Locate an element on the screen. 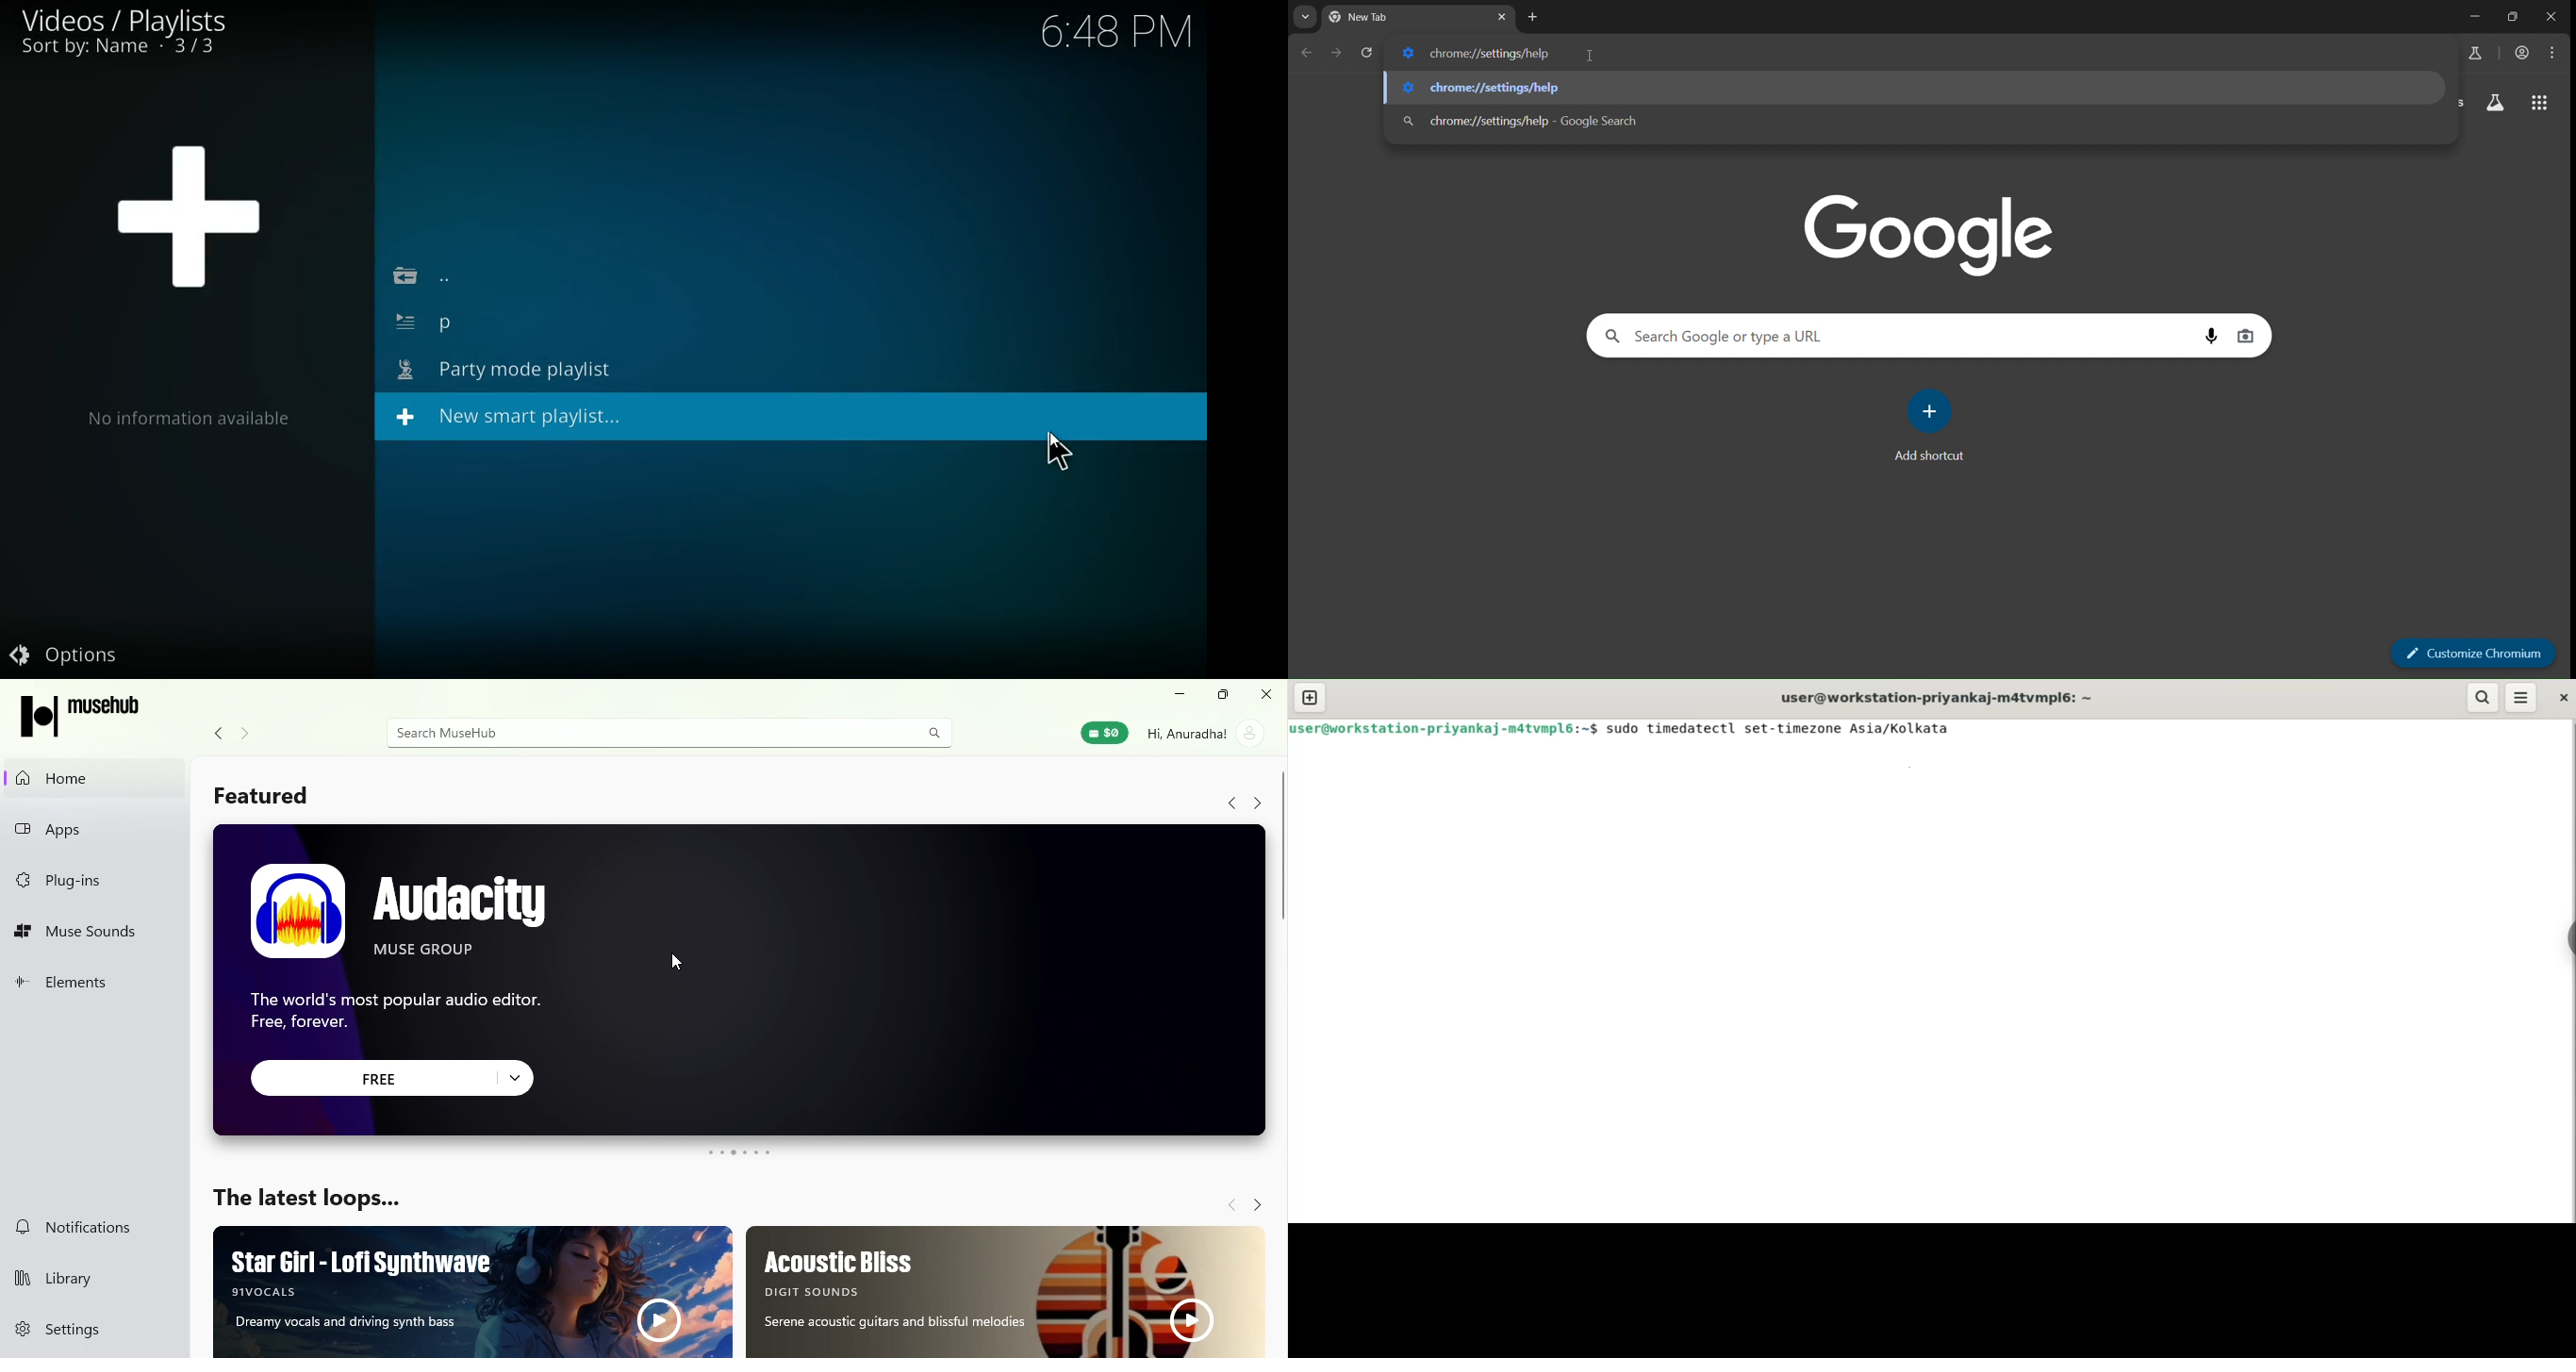  new smart playlist symbol is located at coordinates (189, 210).